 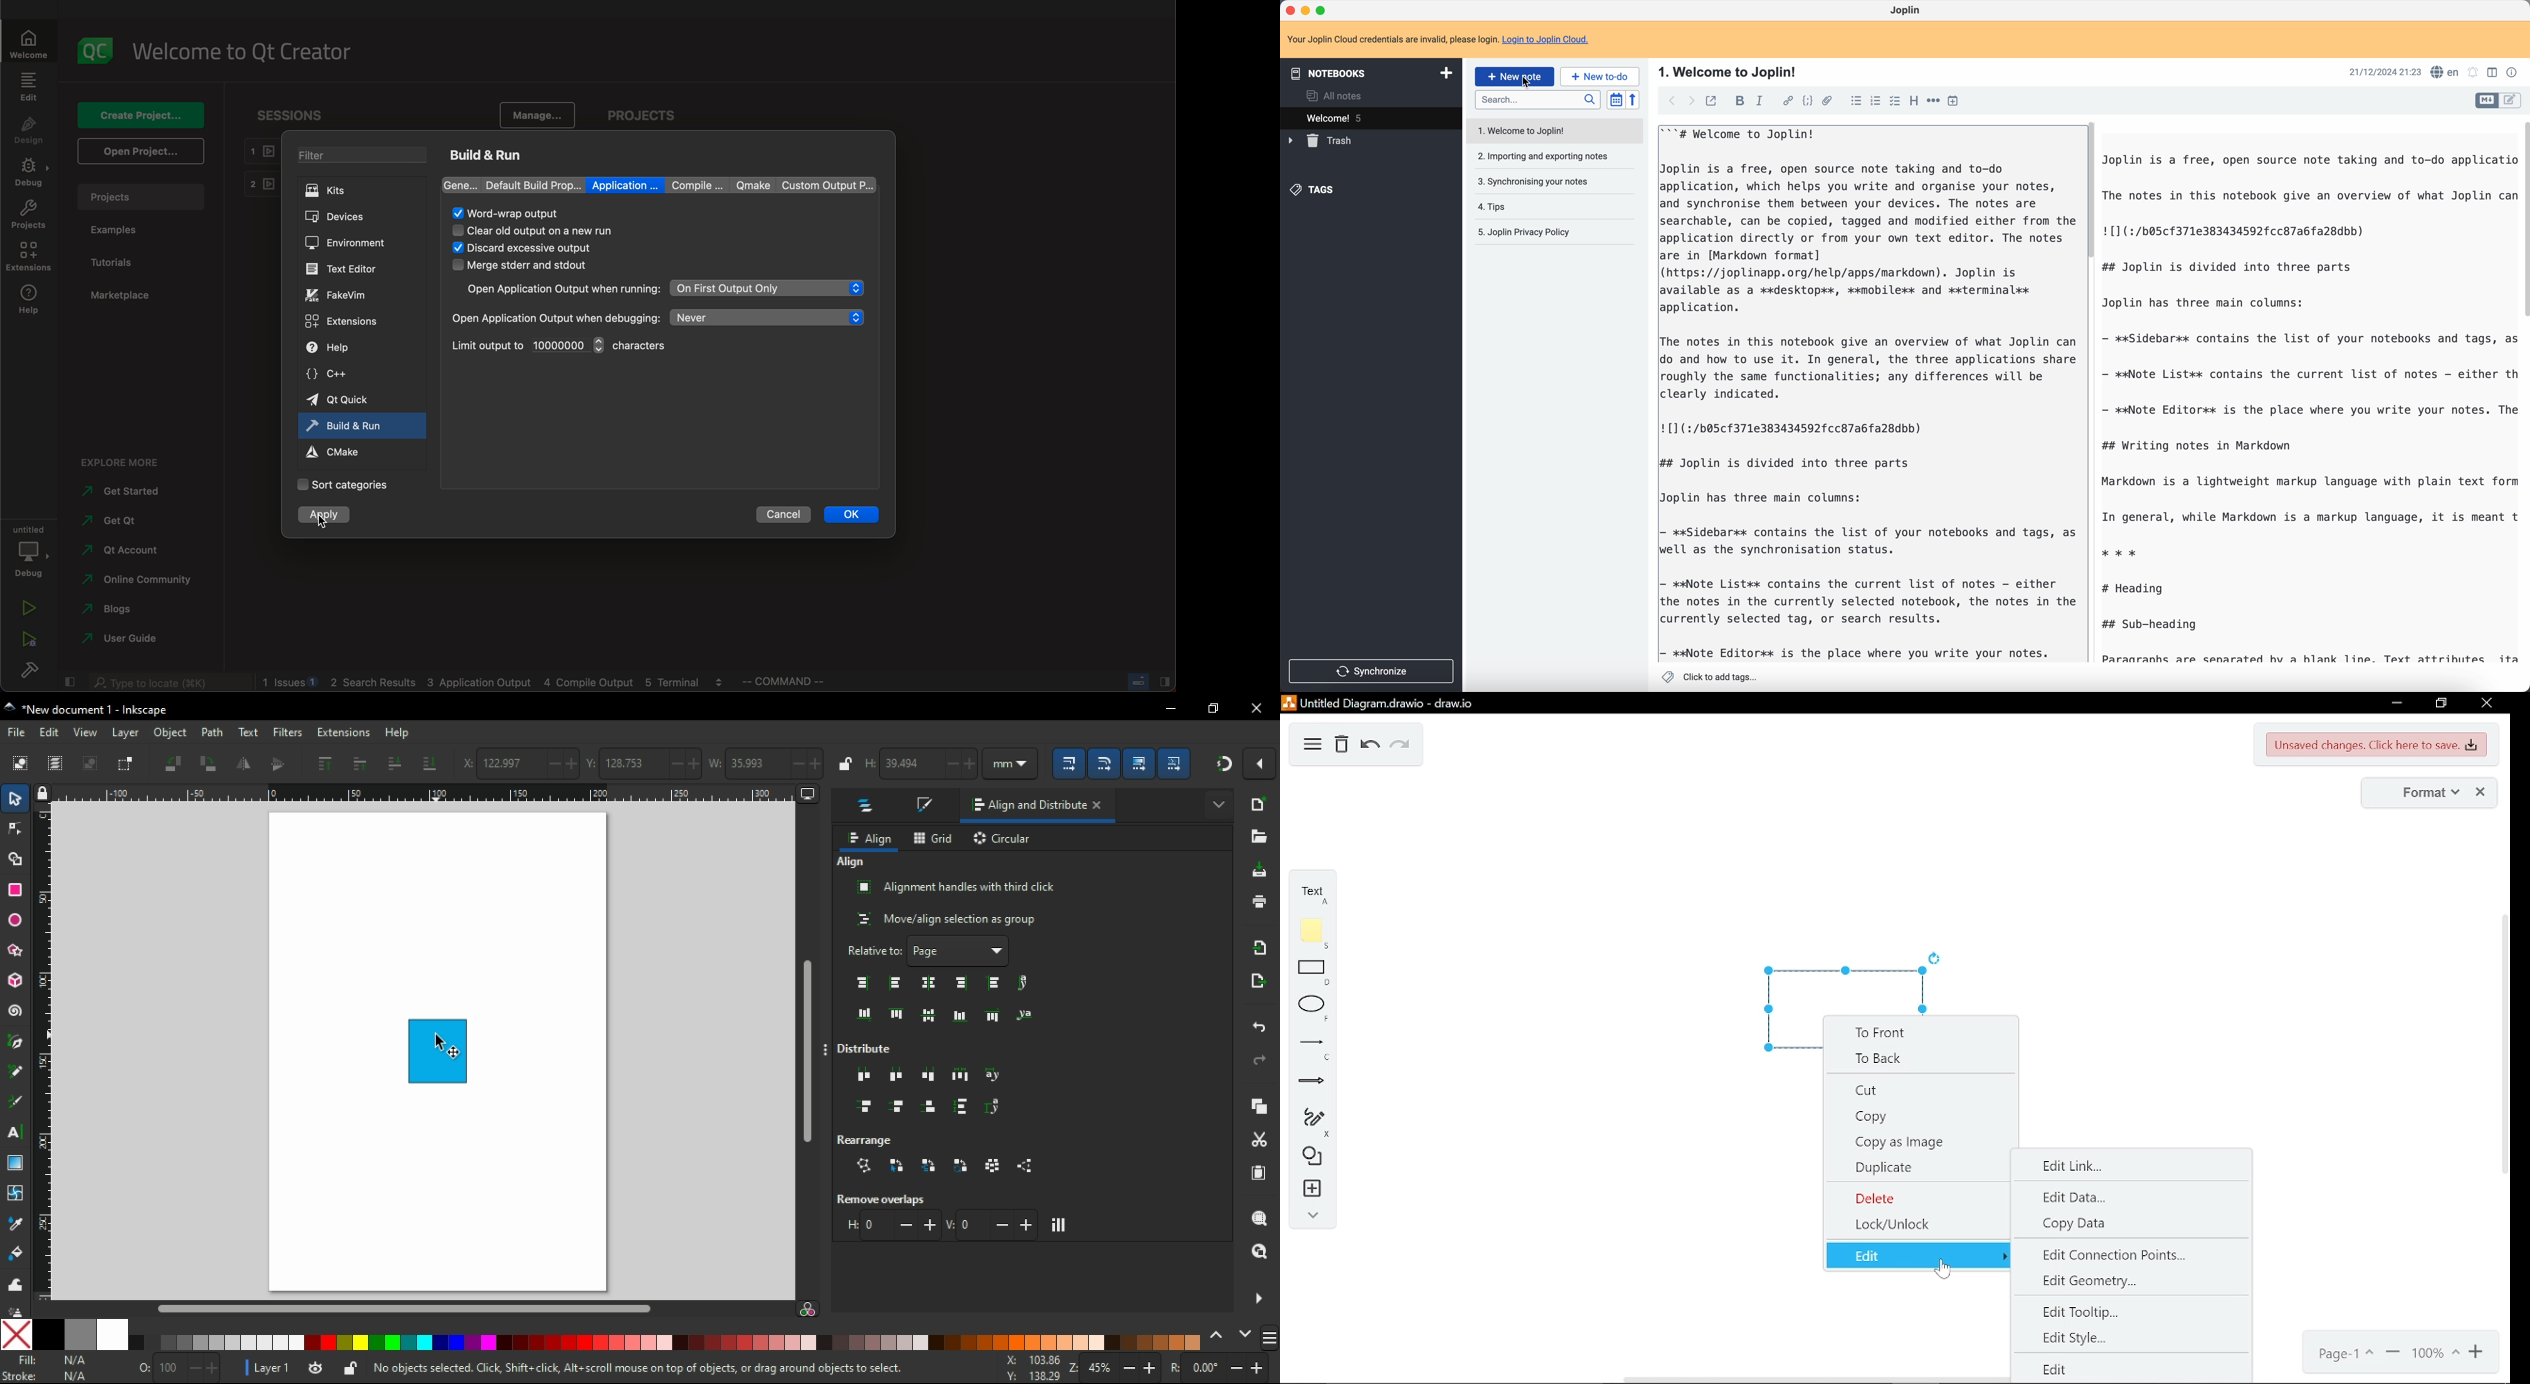 I want to click on welcome, so click(x=28, y=42).